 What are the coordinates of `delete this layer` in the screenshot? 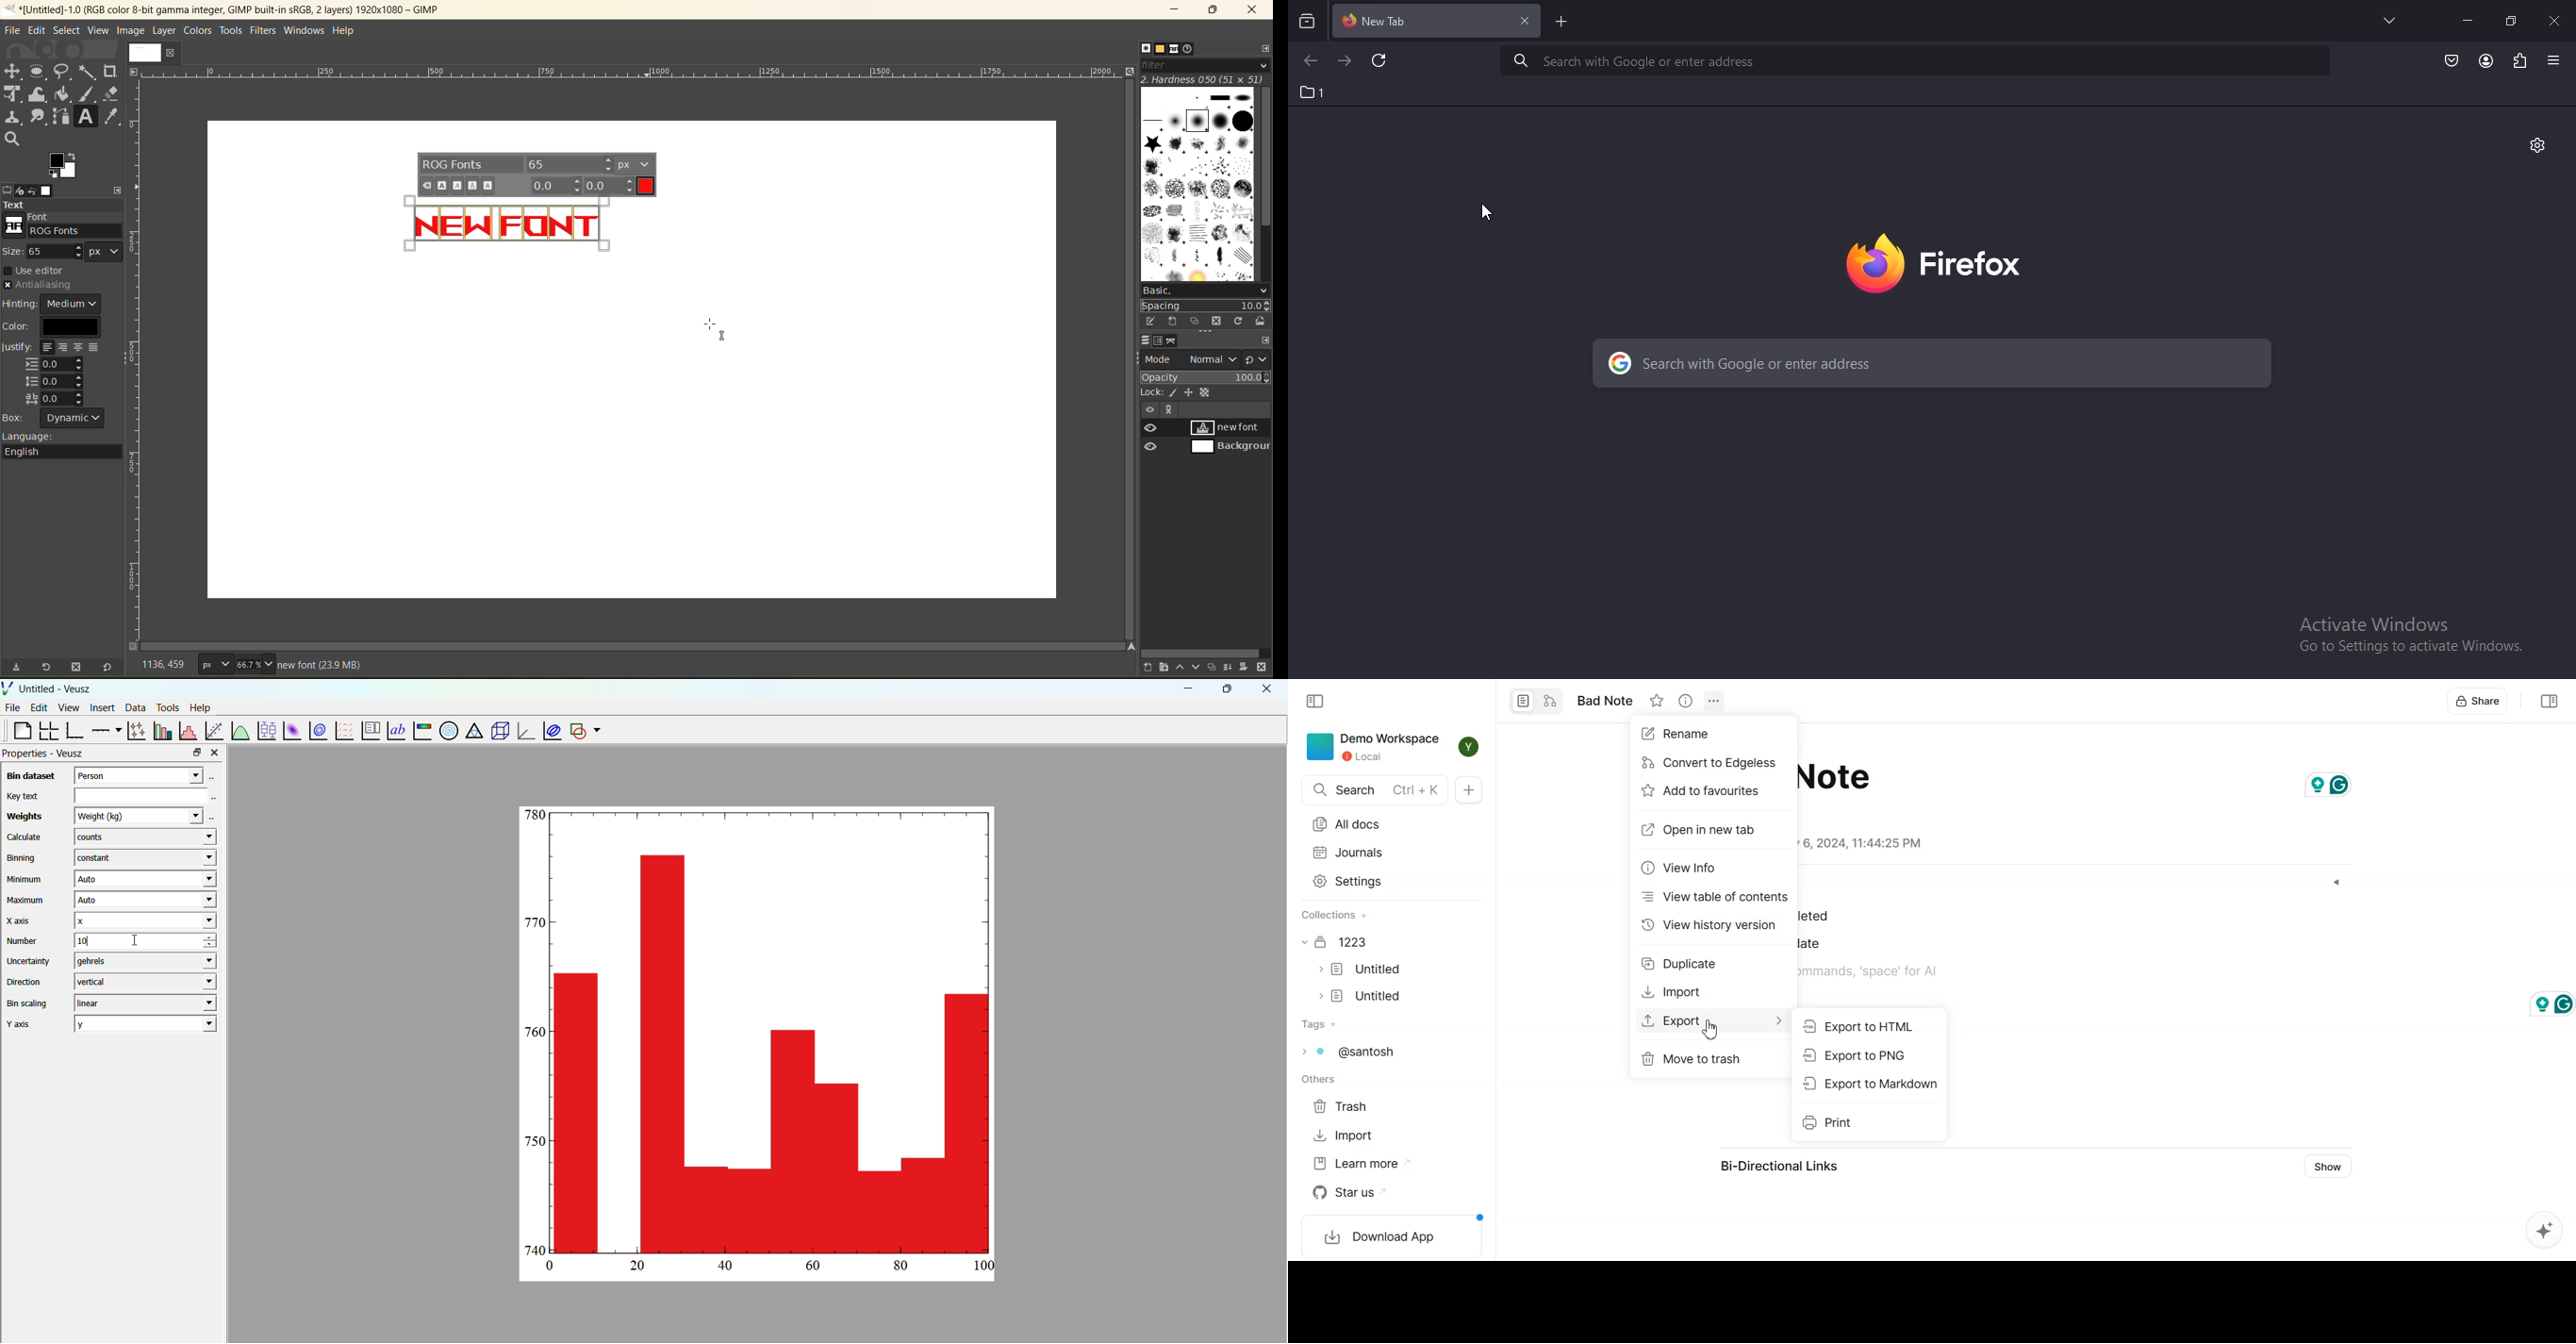 It's located at (1262, 668).